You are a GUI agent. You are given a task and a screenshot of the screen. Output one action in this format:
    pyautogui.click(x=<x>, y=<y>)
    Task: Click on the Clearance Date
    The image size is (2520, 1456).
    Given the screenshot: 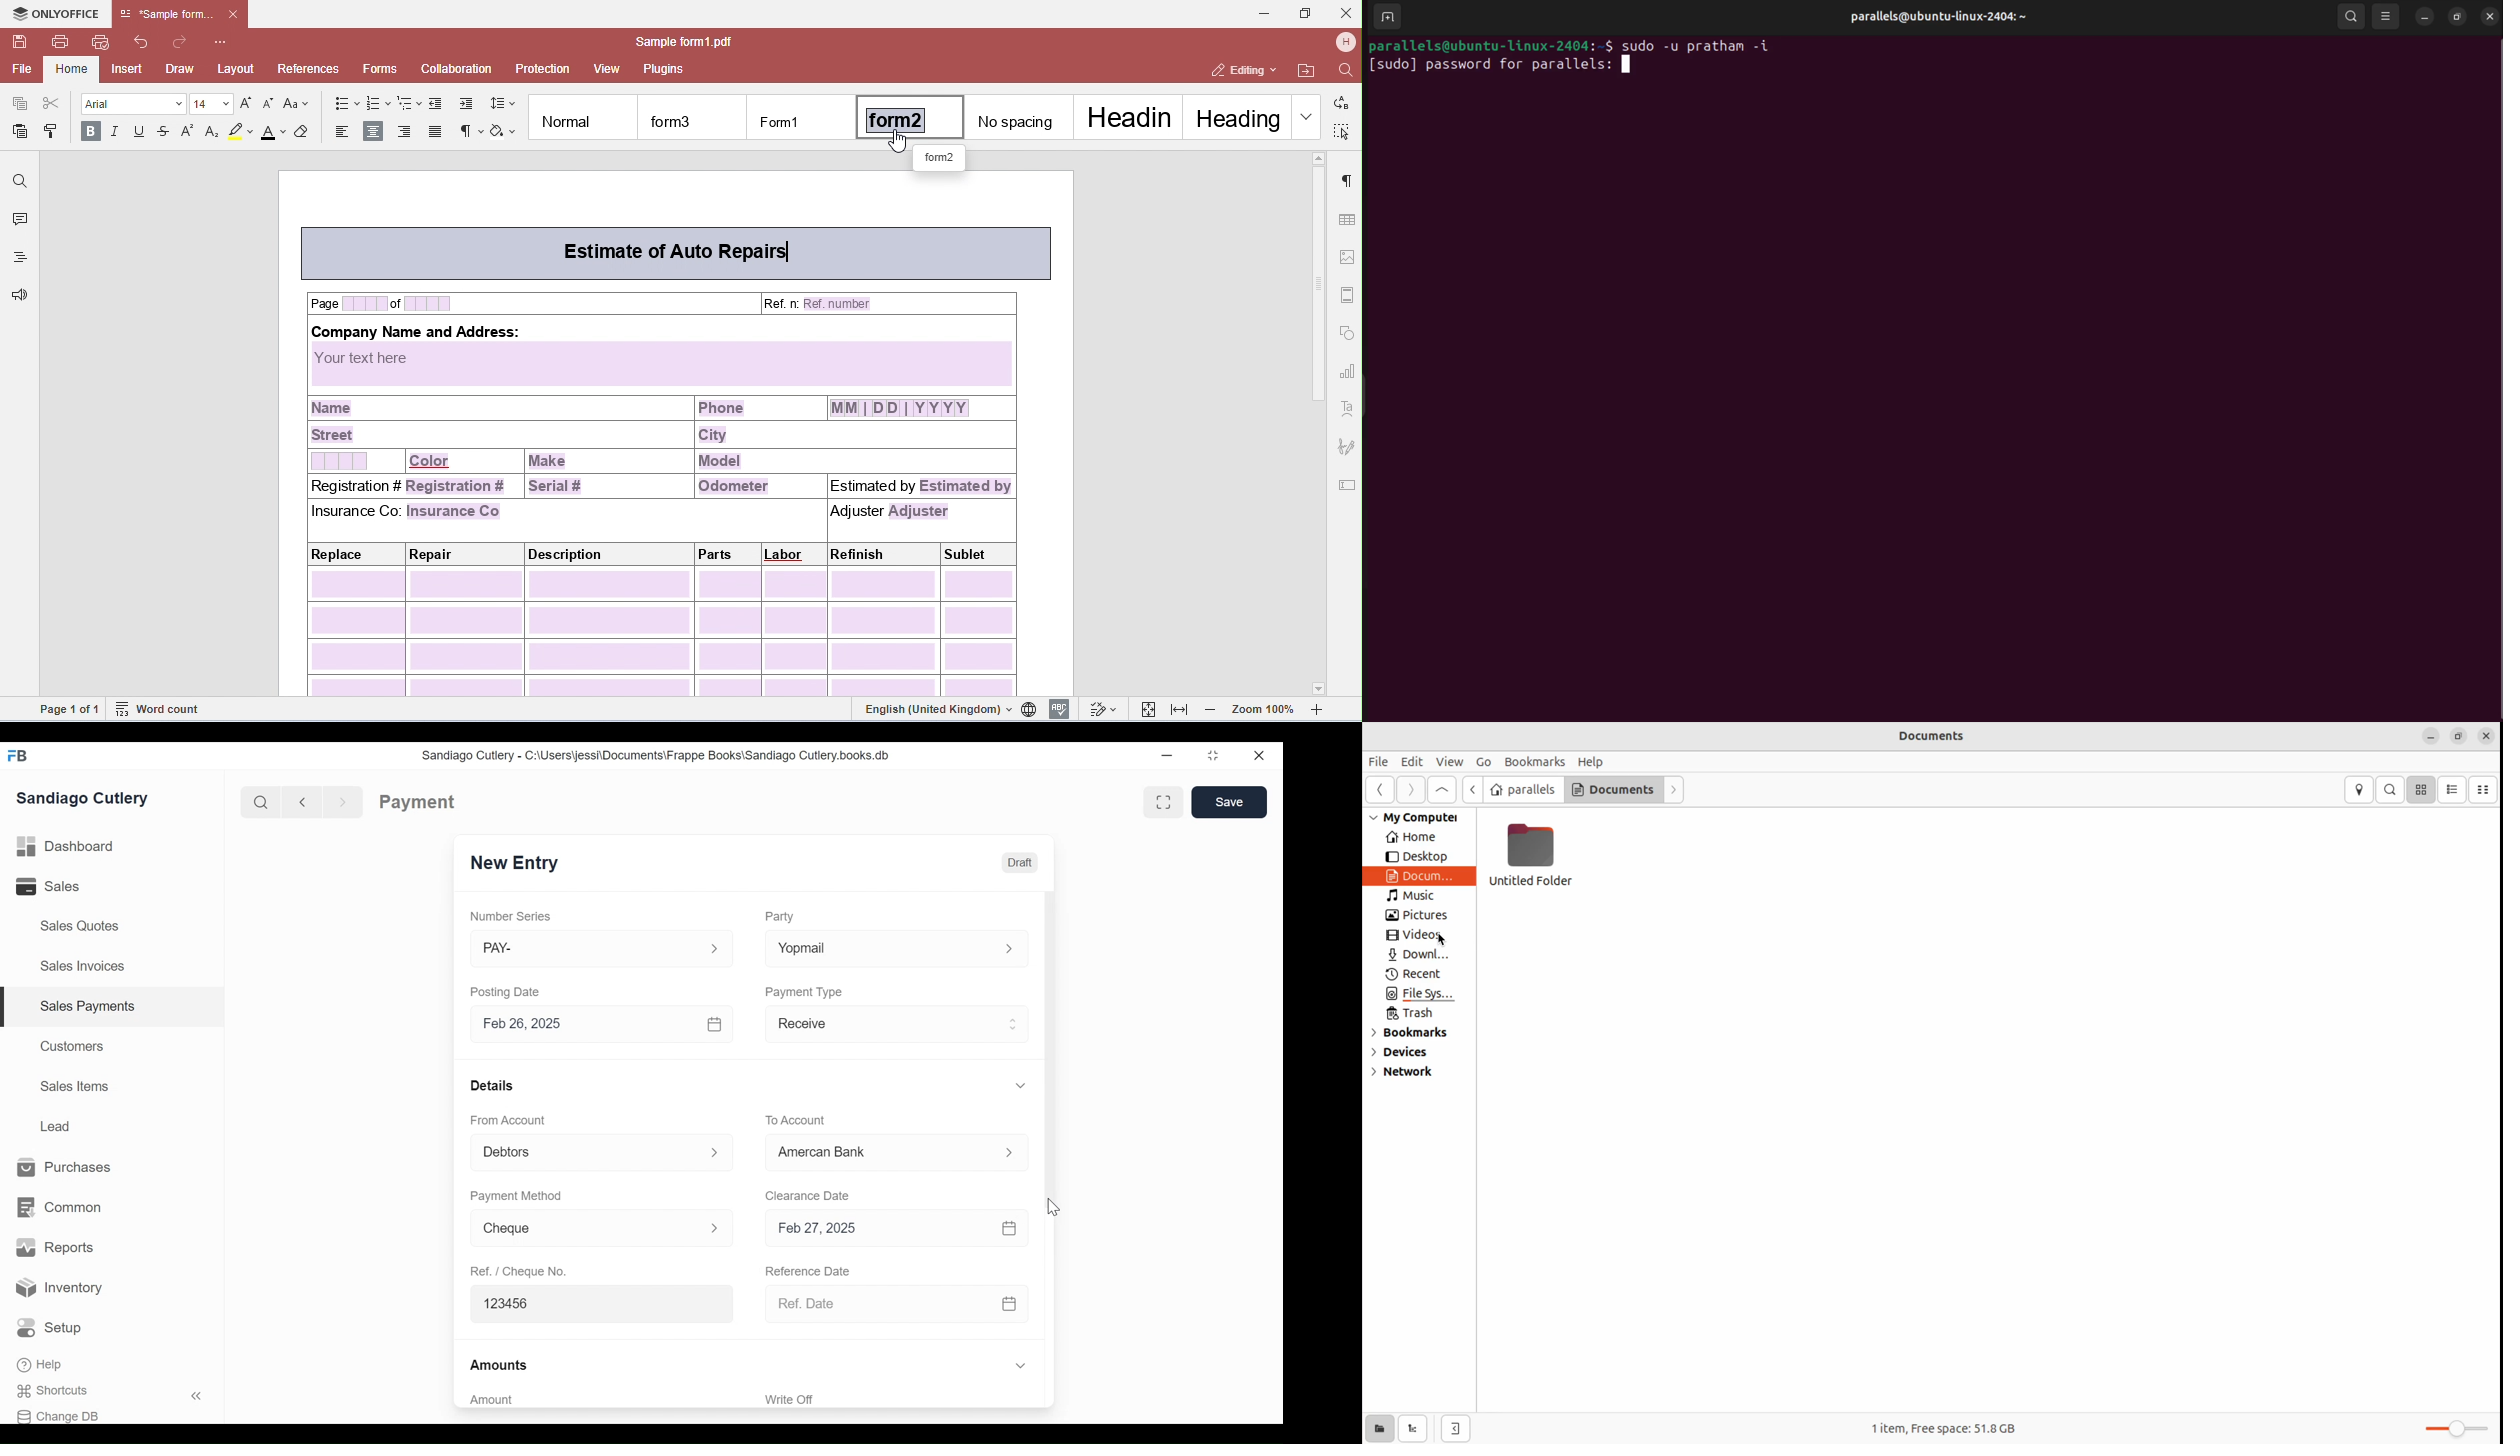 What is the action you would take?
    pyautogui.click(x=808, y=1197)
    